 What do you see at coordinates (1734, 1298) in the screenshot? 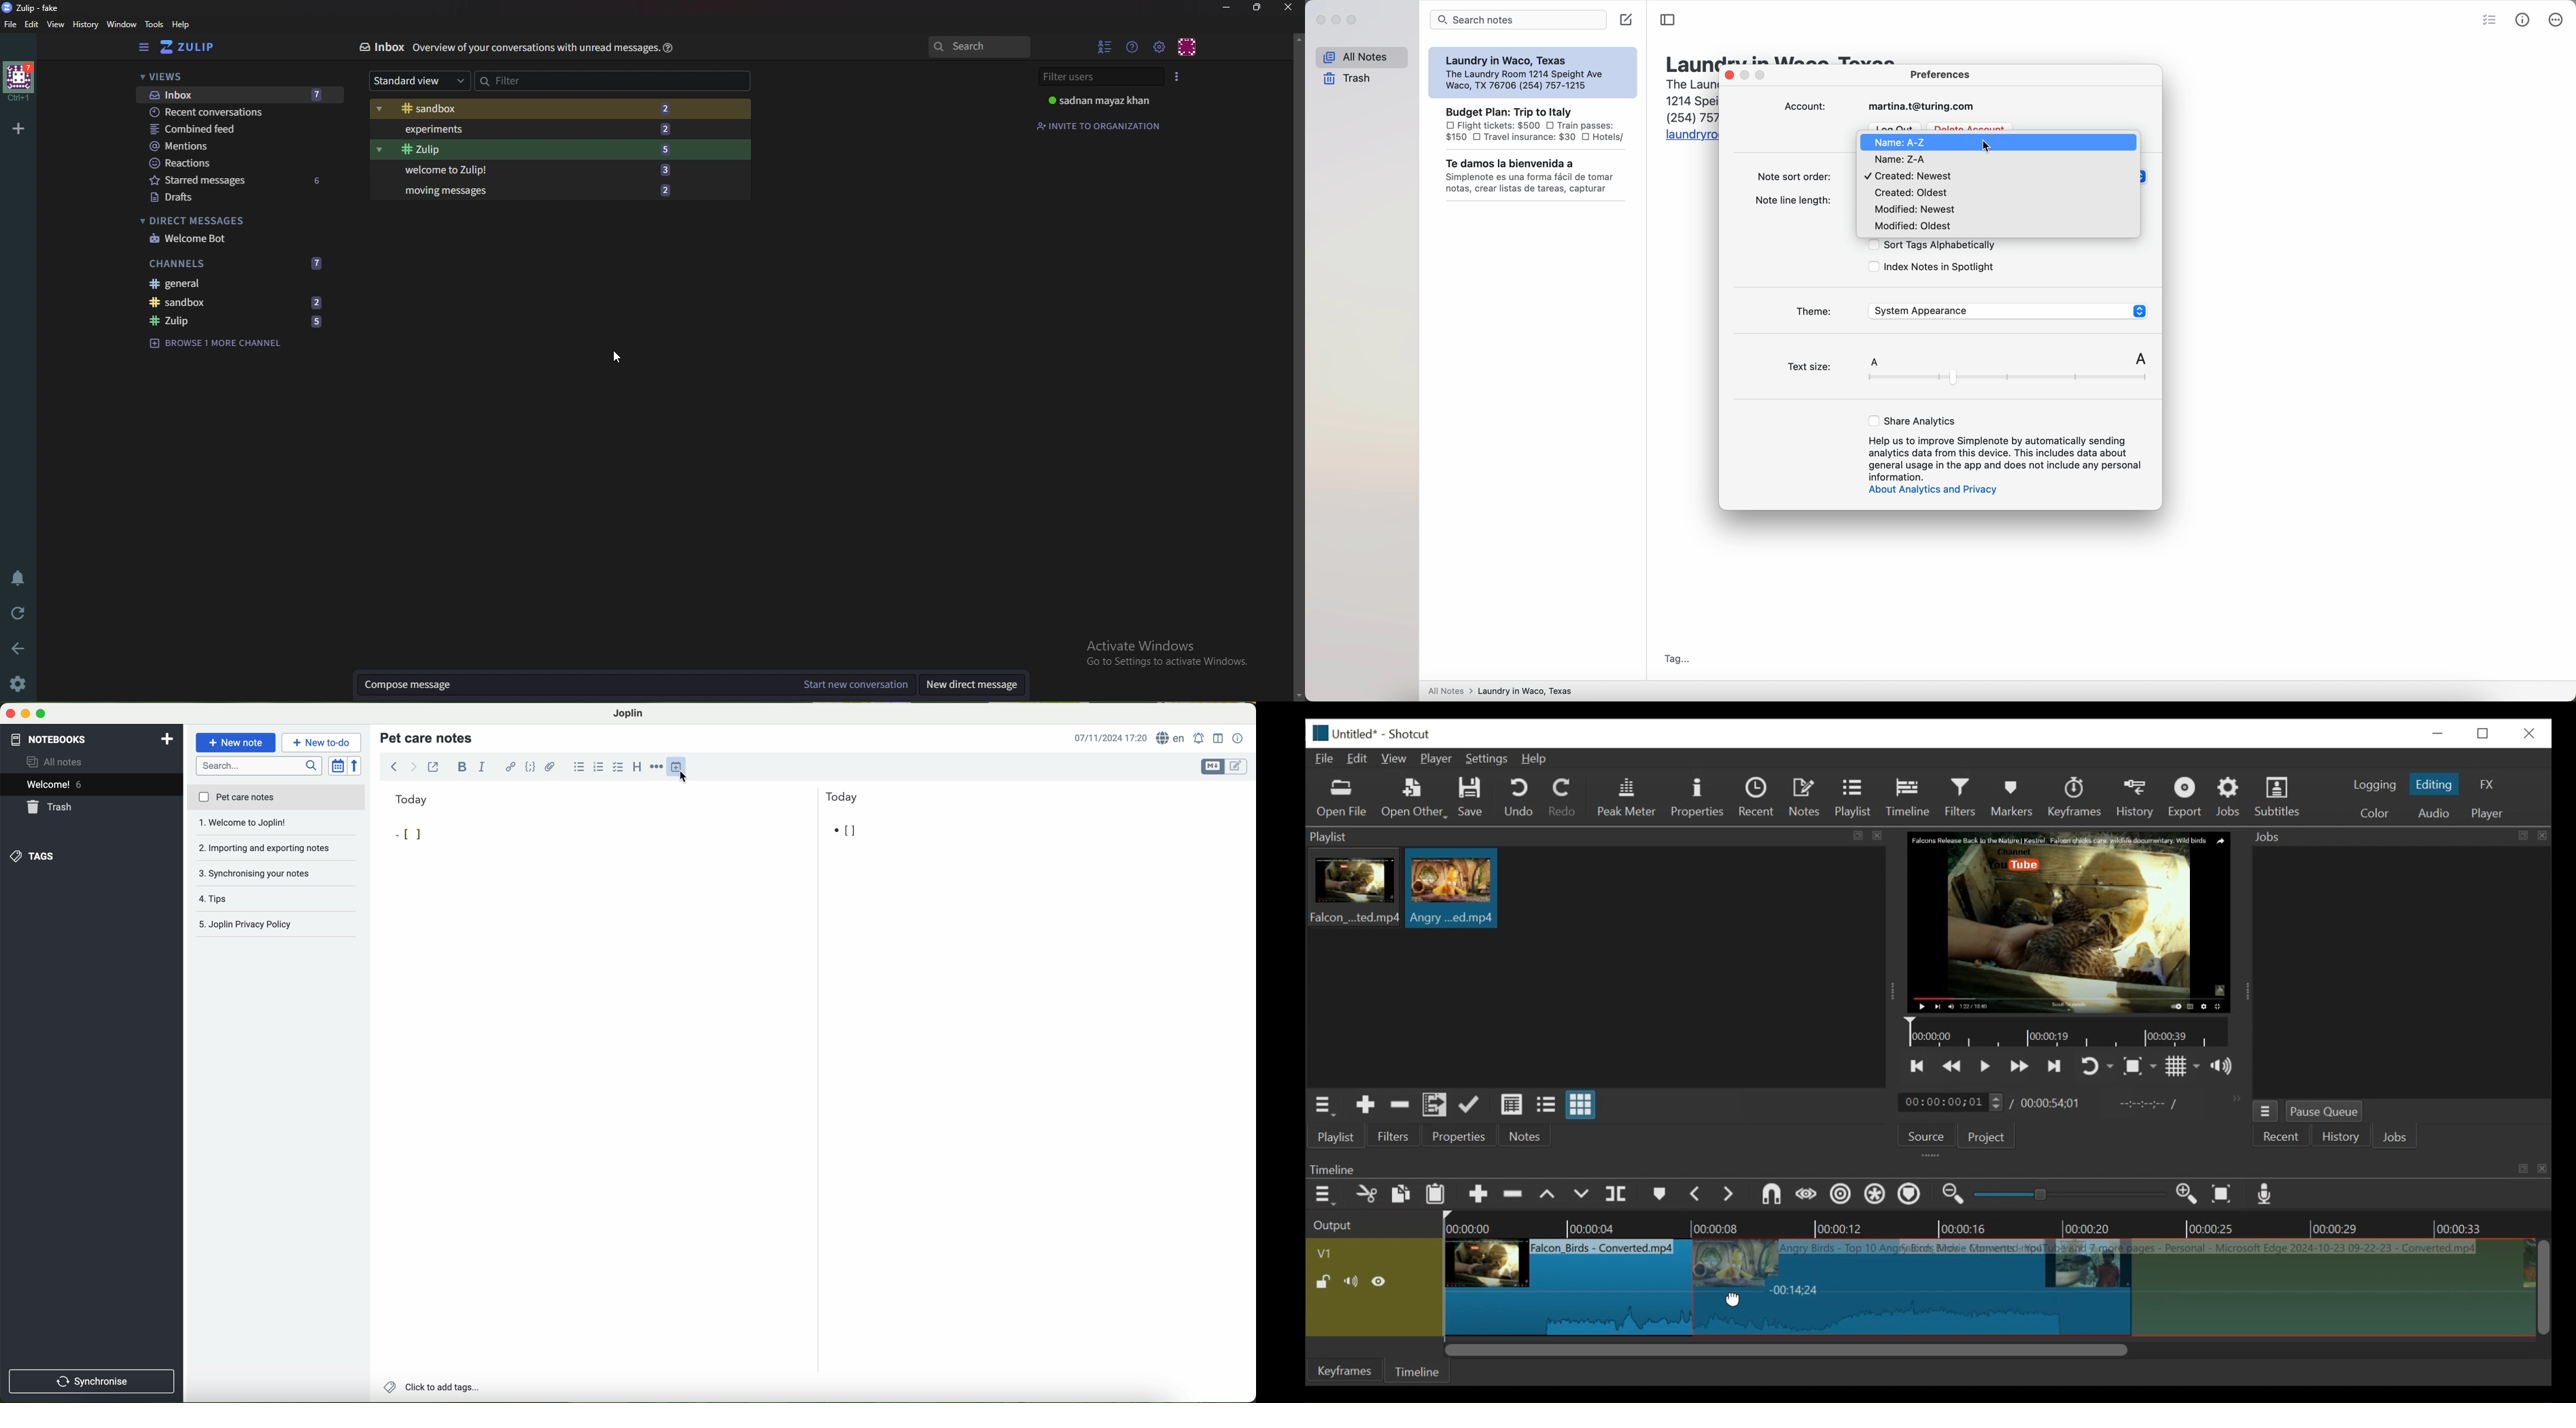
I see `Cursor` at bounding box center [1734, 1298].